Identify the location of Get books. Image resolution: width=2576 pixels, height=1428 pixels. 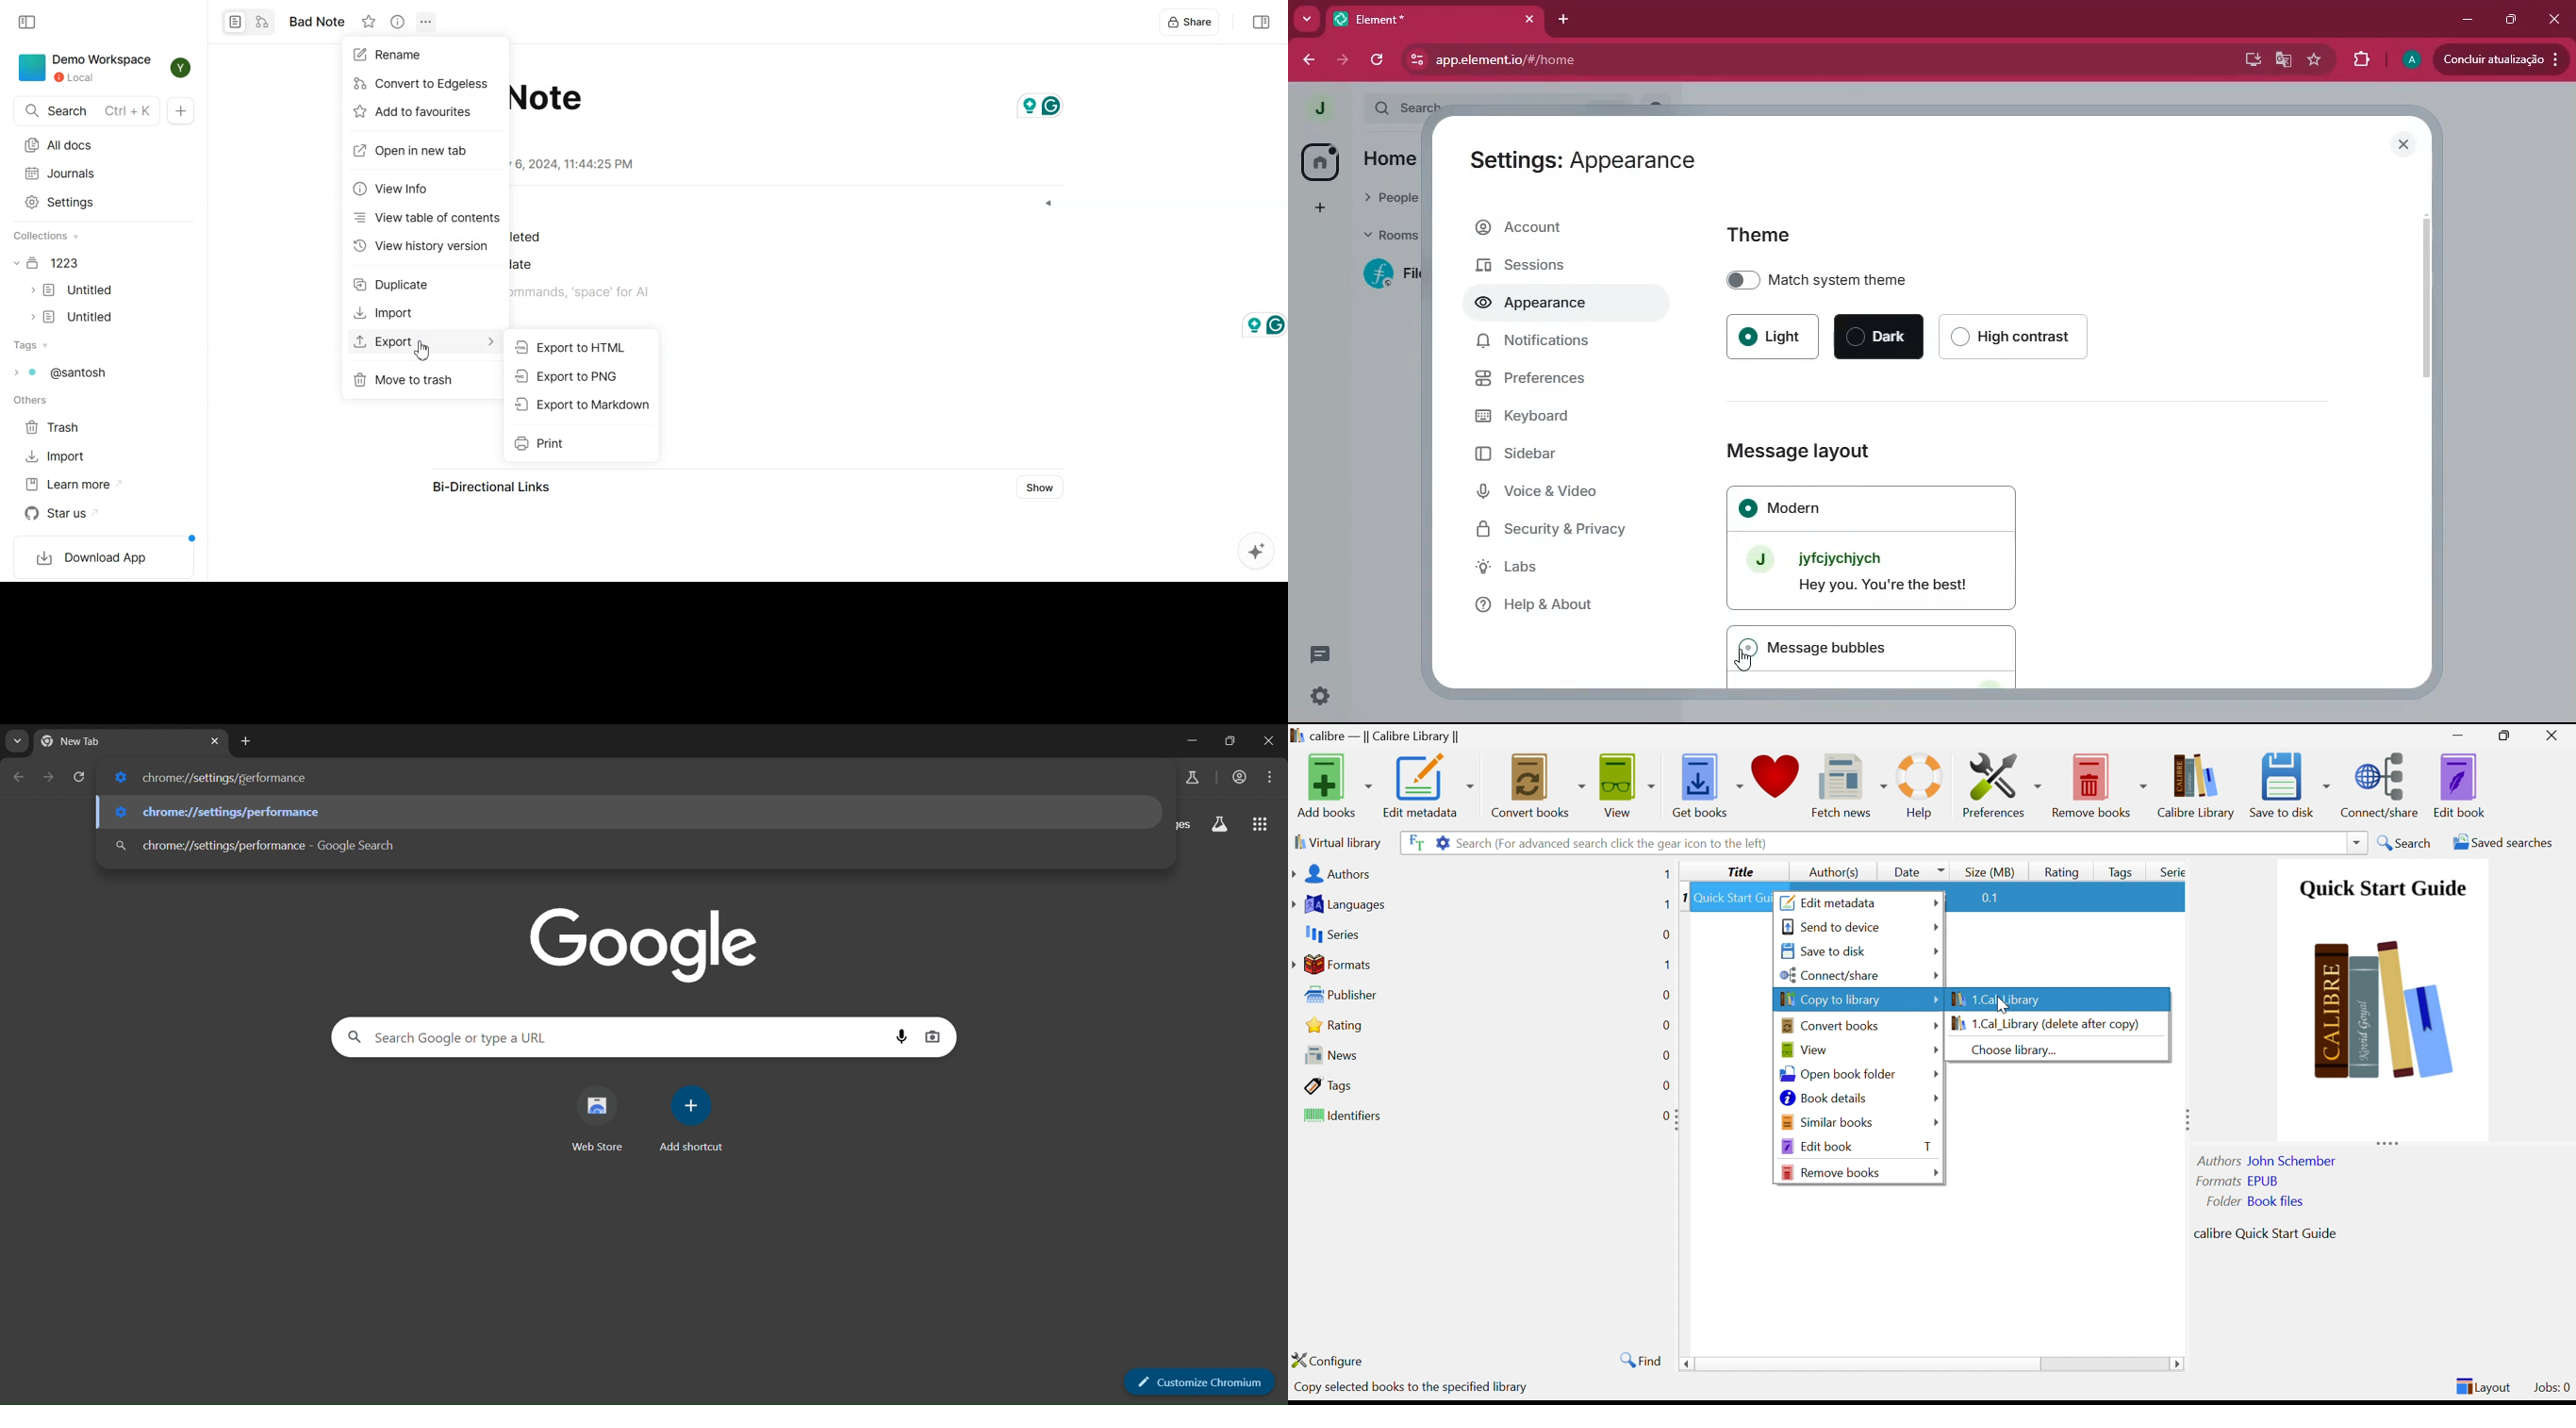
(1709, 783).